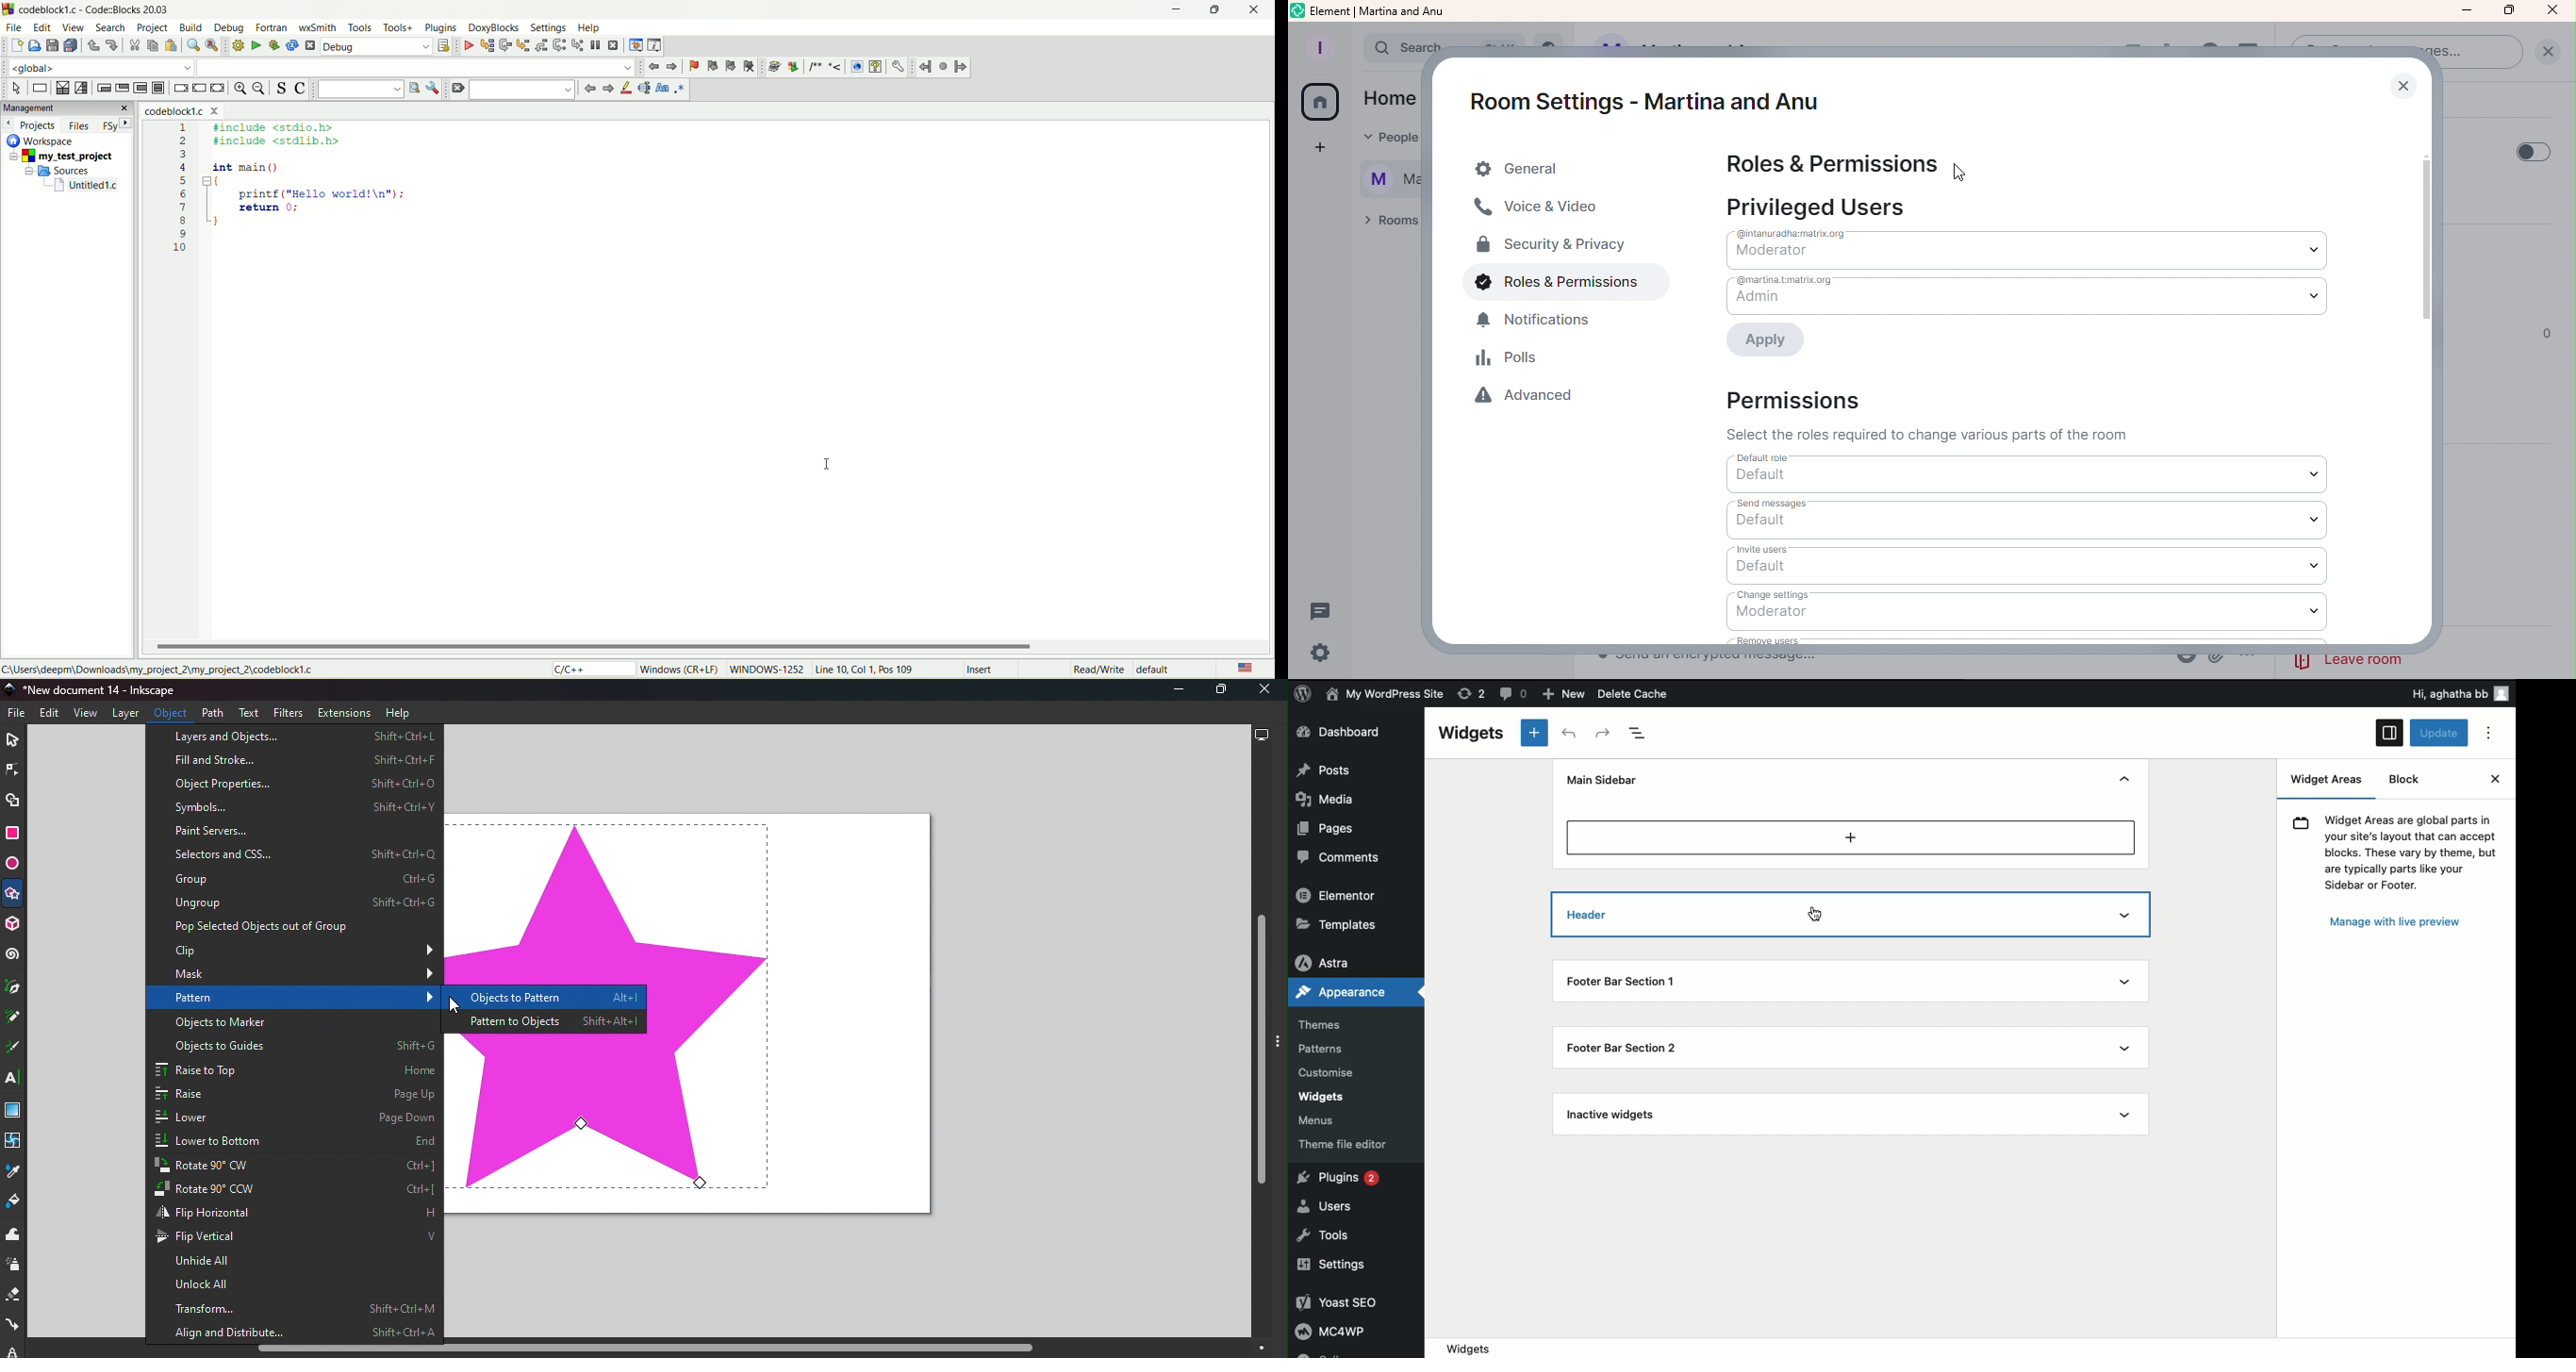 Image resolution: width=2576 pixels, height=1372 pixels. I want to click on Fsy, so click(116, 124).